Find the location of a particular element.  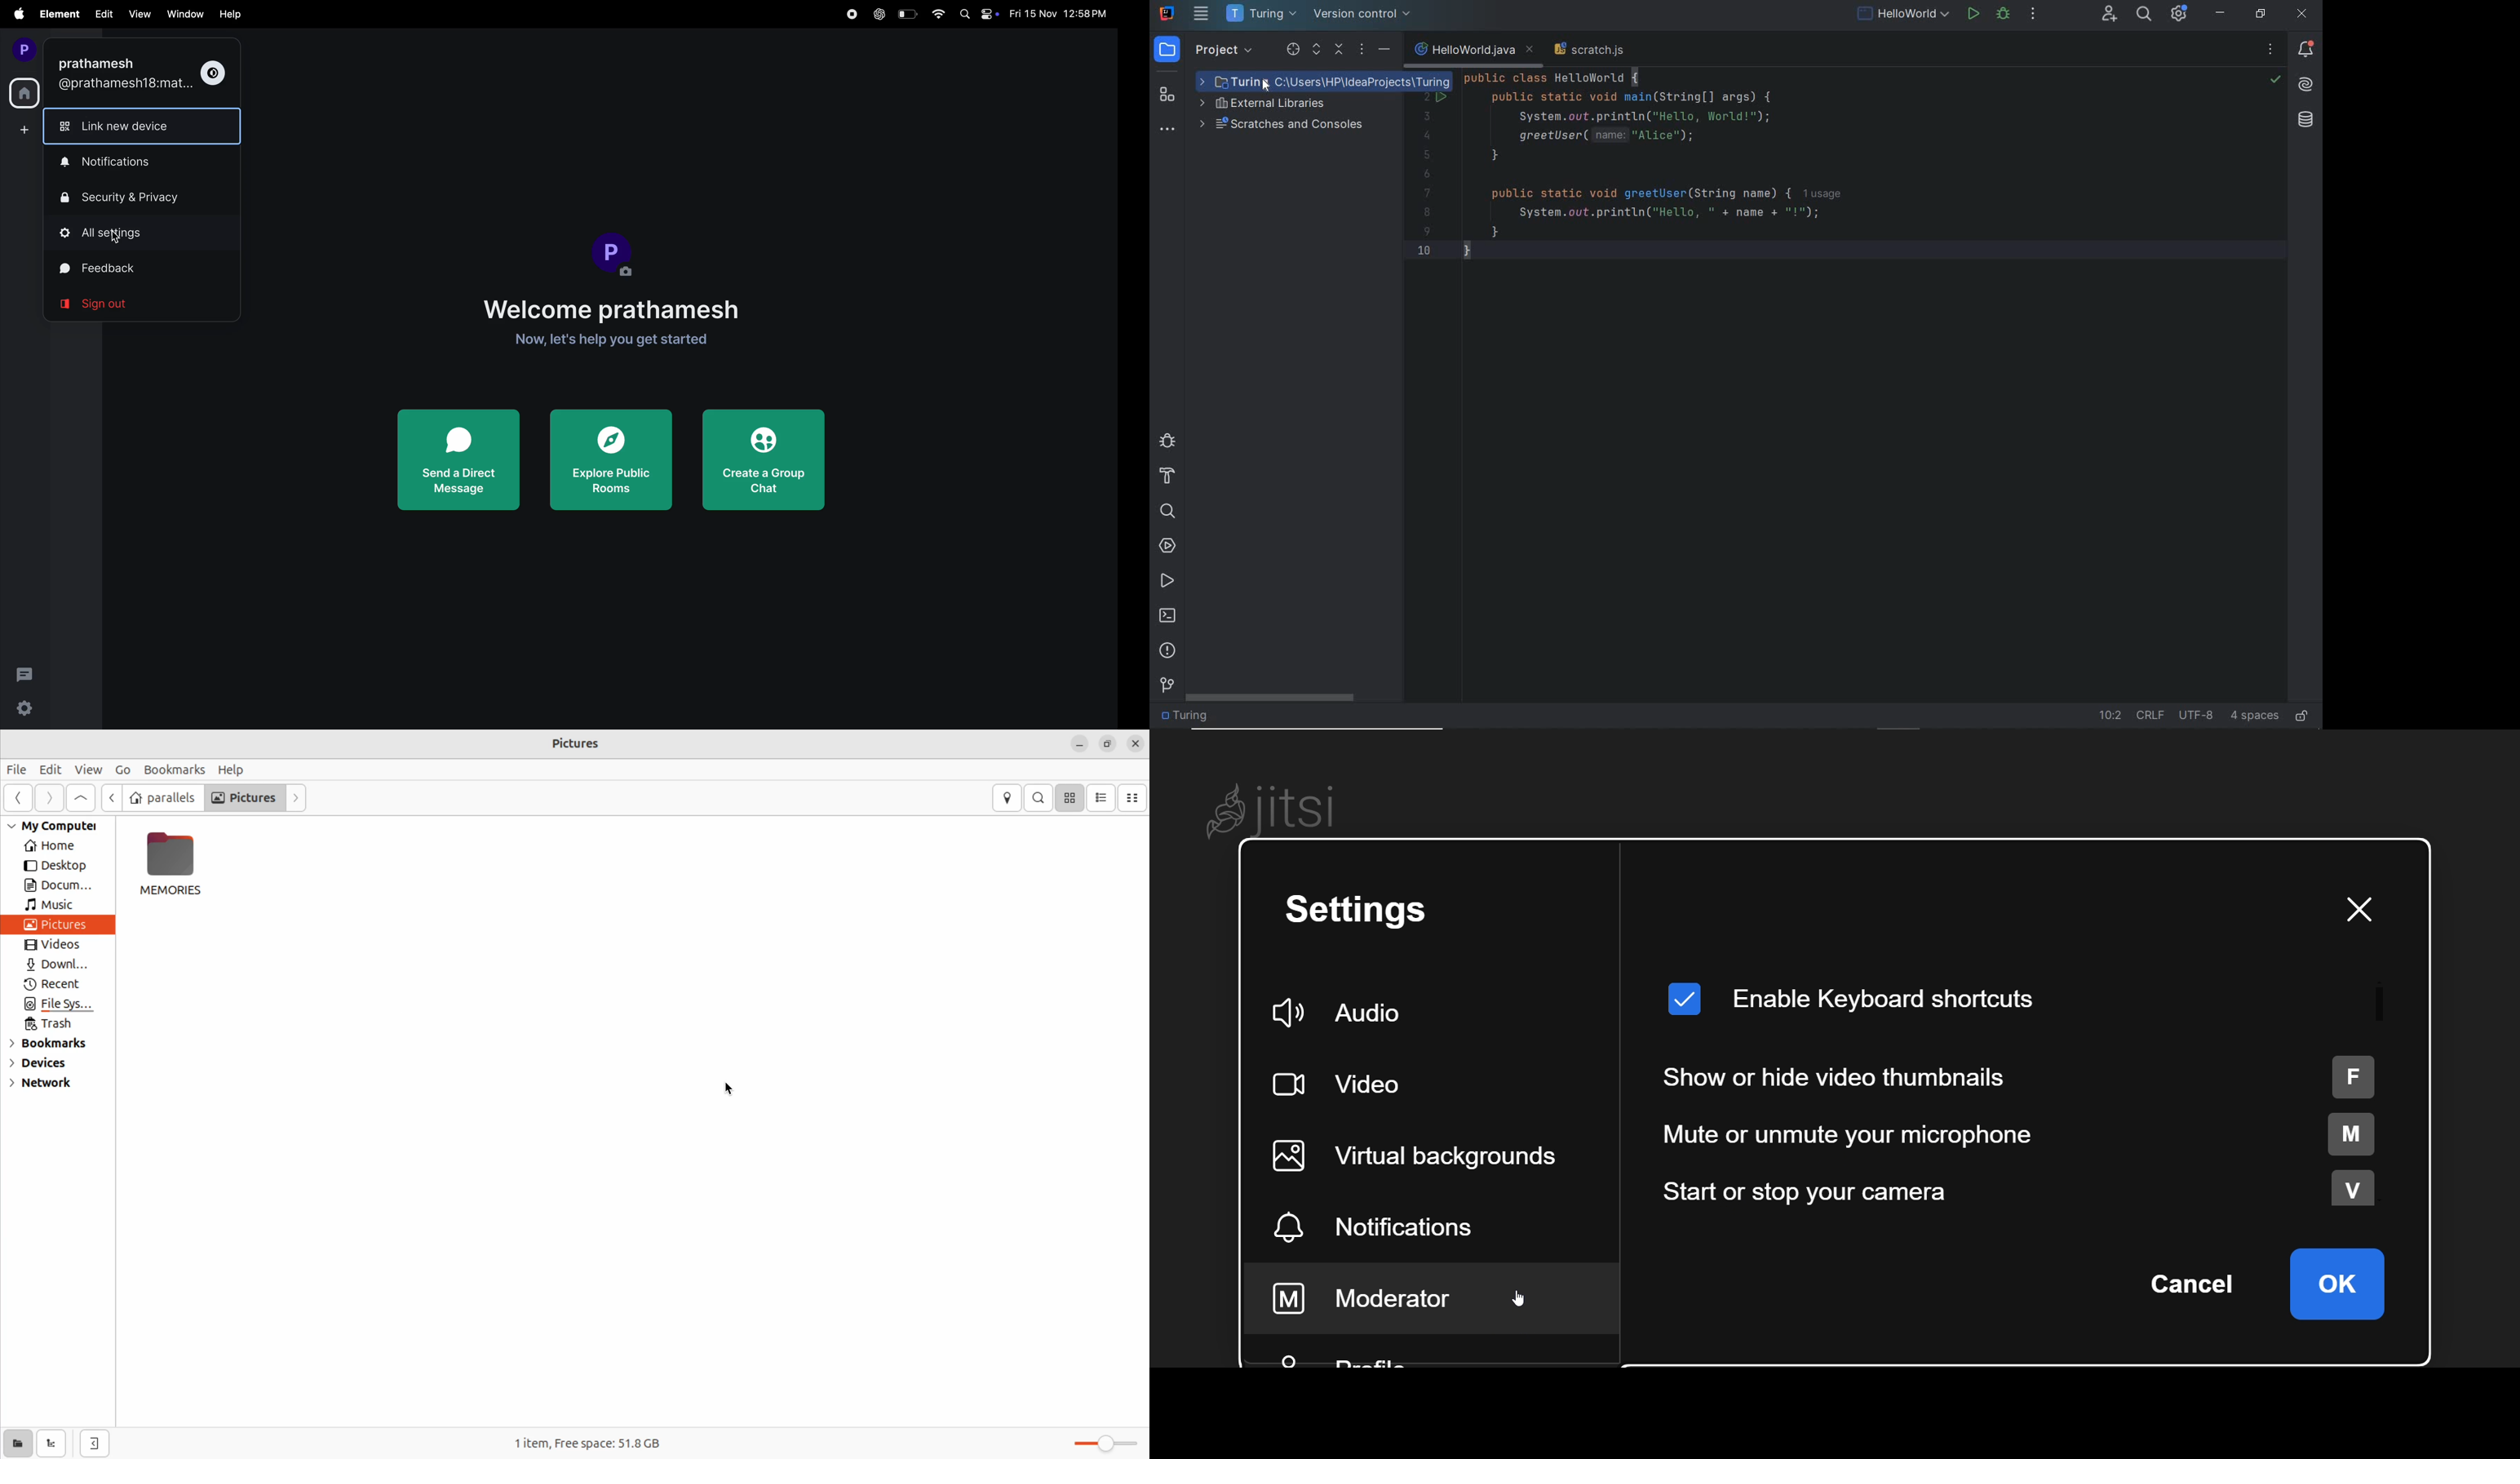

all settings is located at coordinates (143, 235).